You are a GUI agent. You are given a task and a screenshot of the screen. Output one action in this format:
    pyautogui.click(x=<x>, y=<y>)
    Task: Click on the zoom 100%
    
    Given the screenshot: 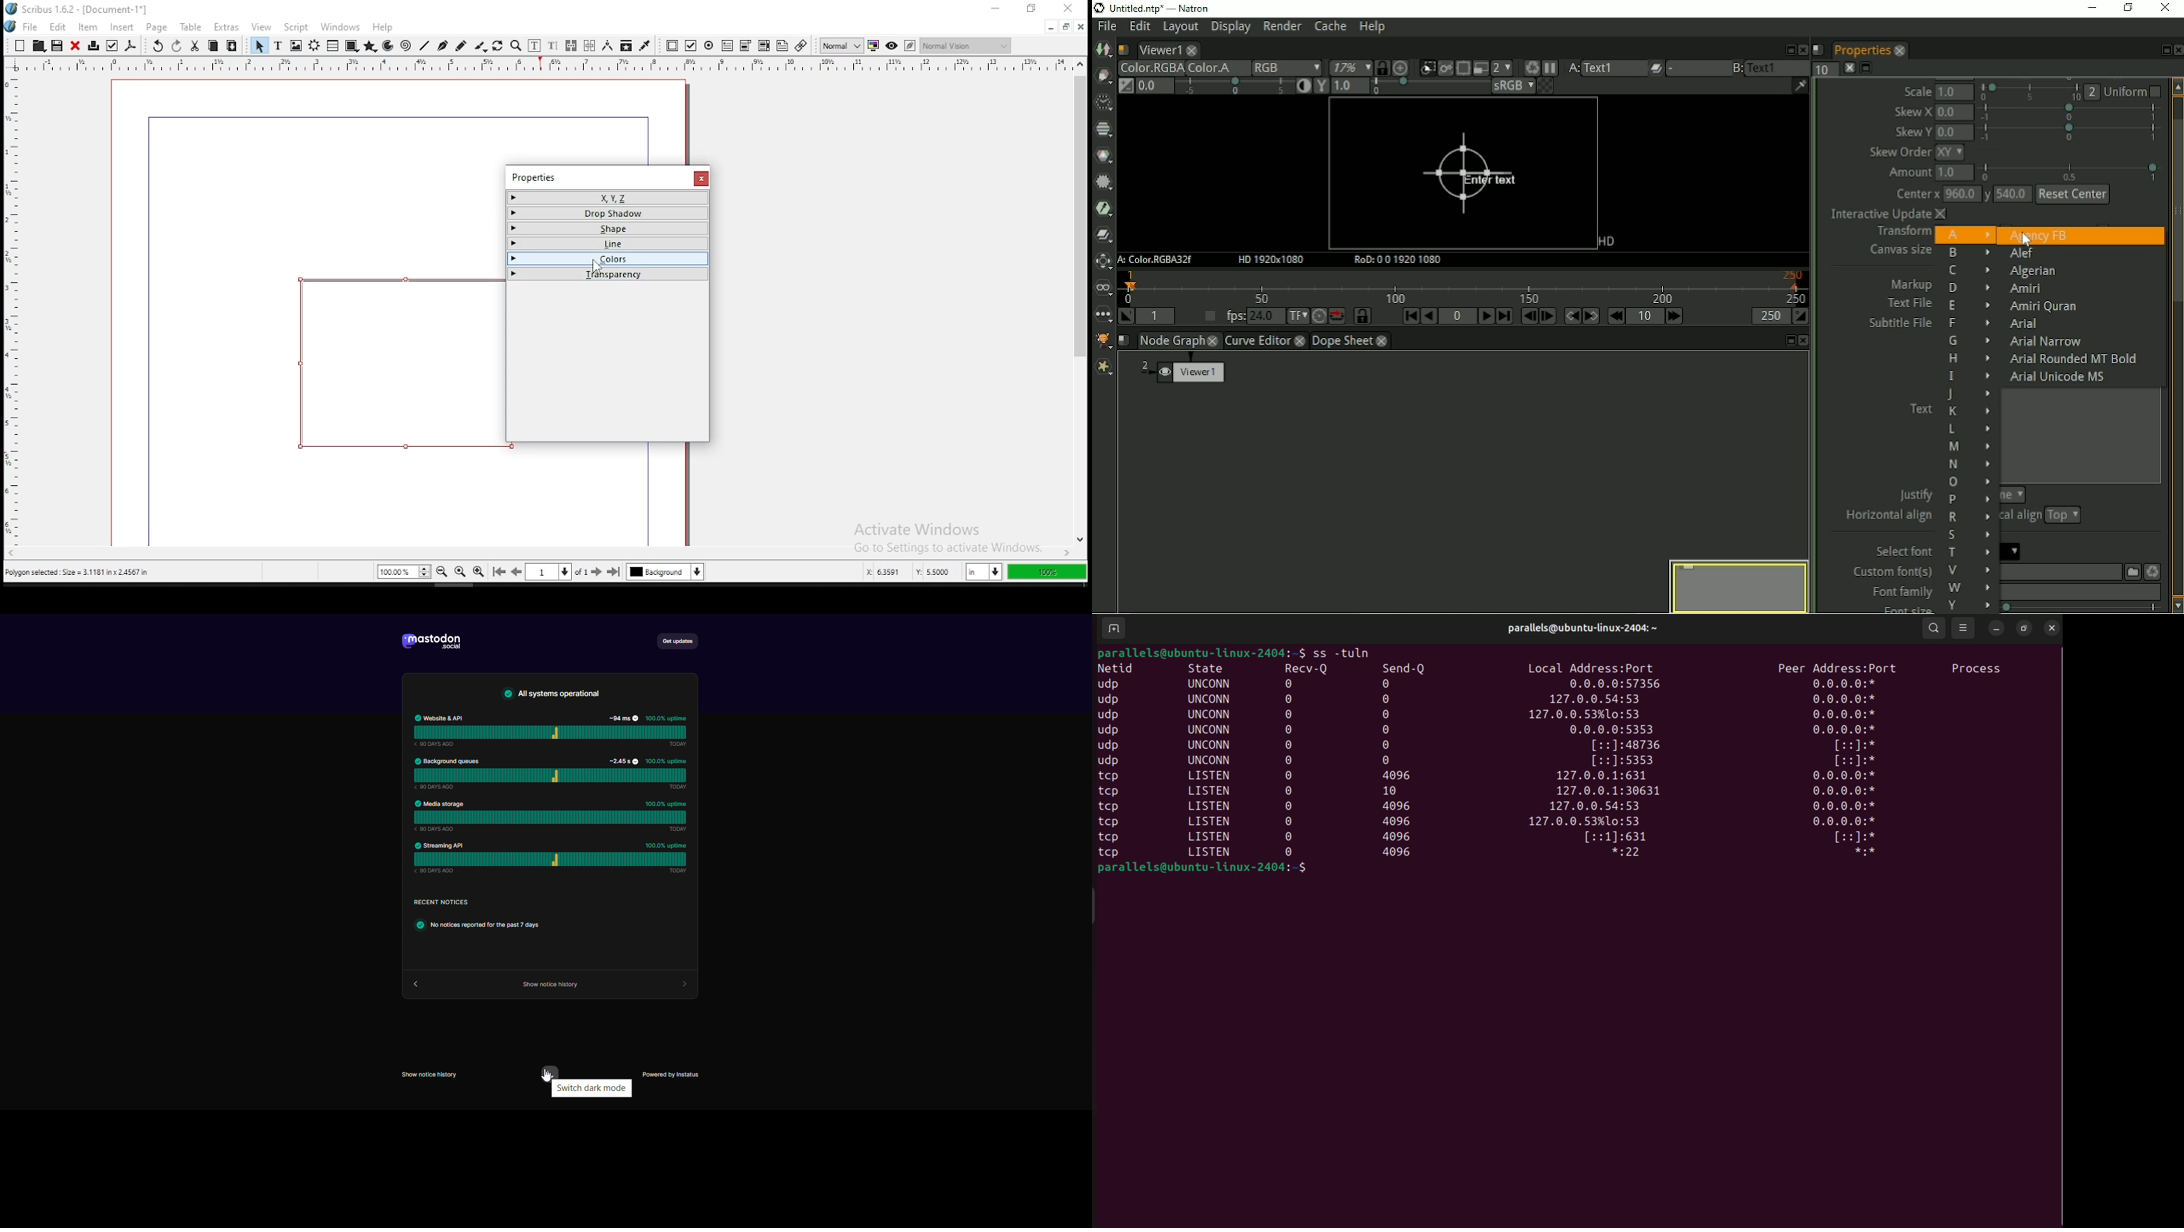 What is the action you would take?
    pyautogui.click(x=460, y=571)
    